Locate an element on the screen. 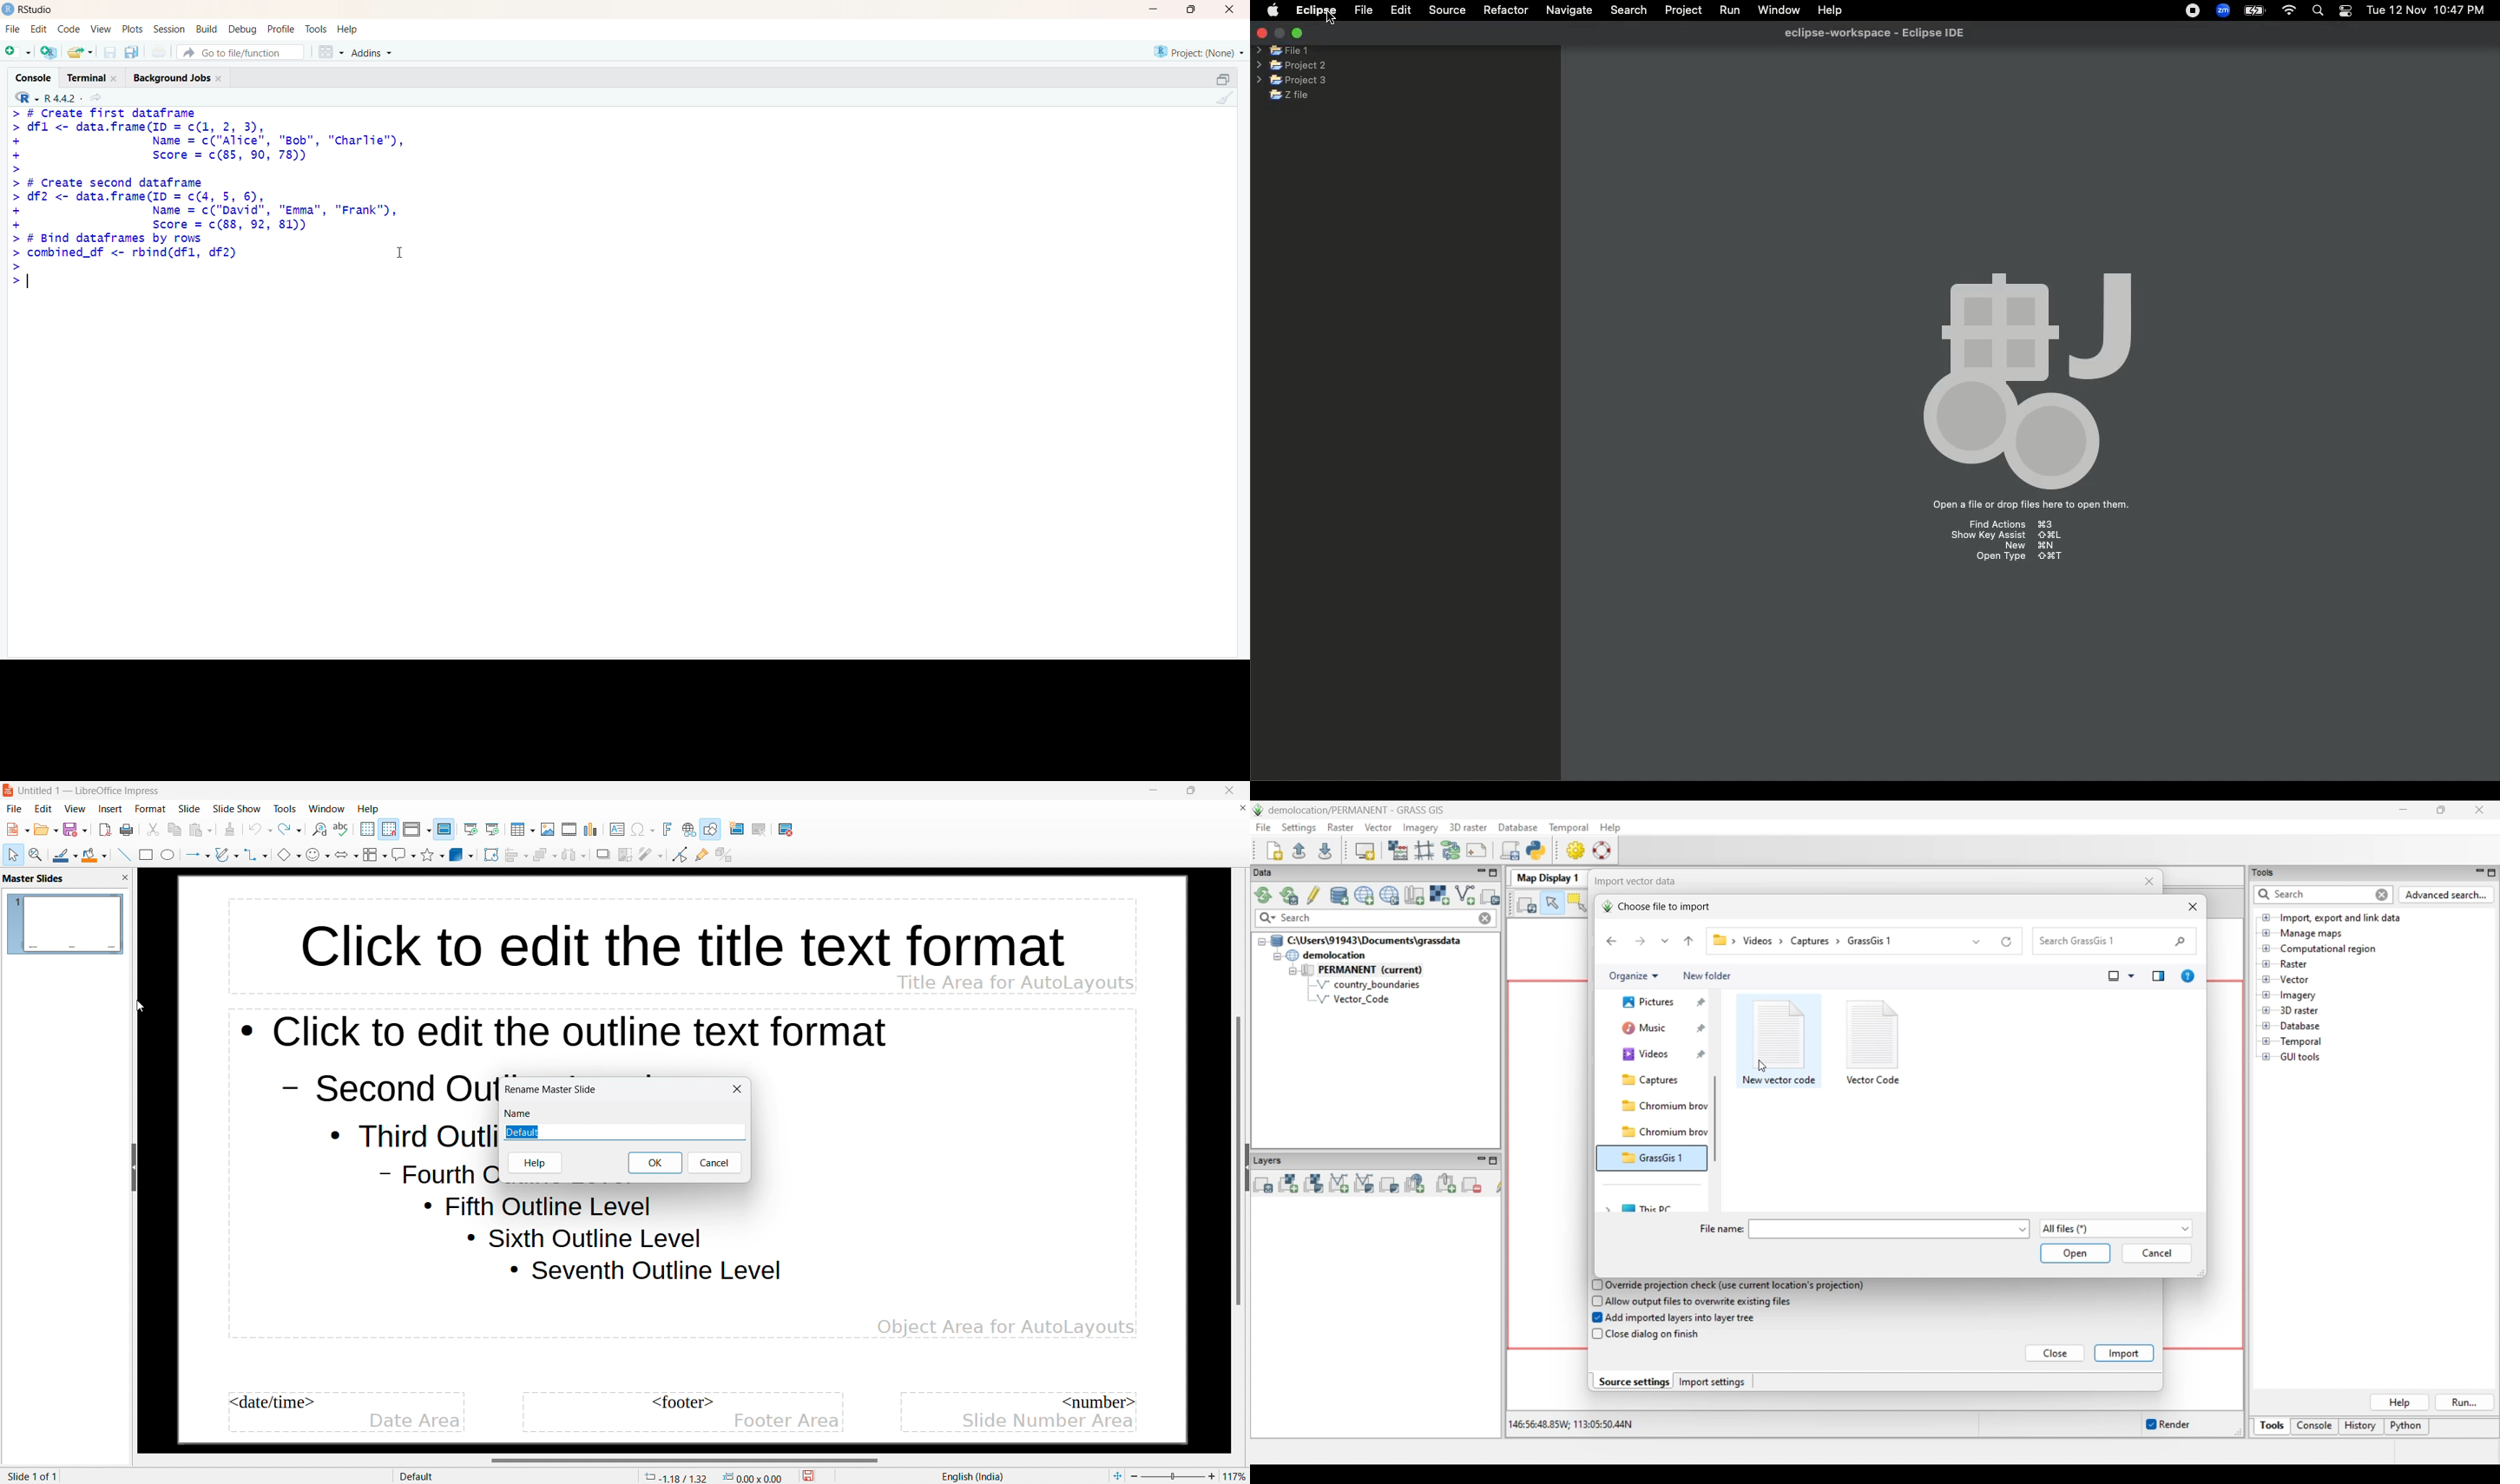  start from current slide is located at coordinates (493, 829).